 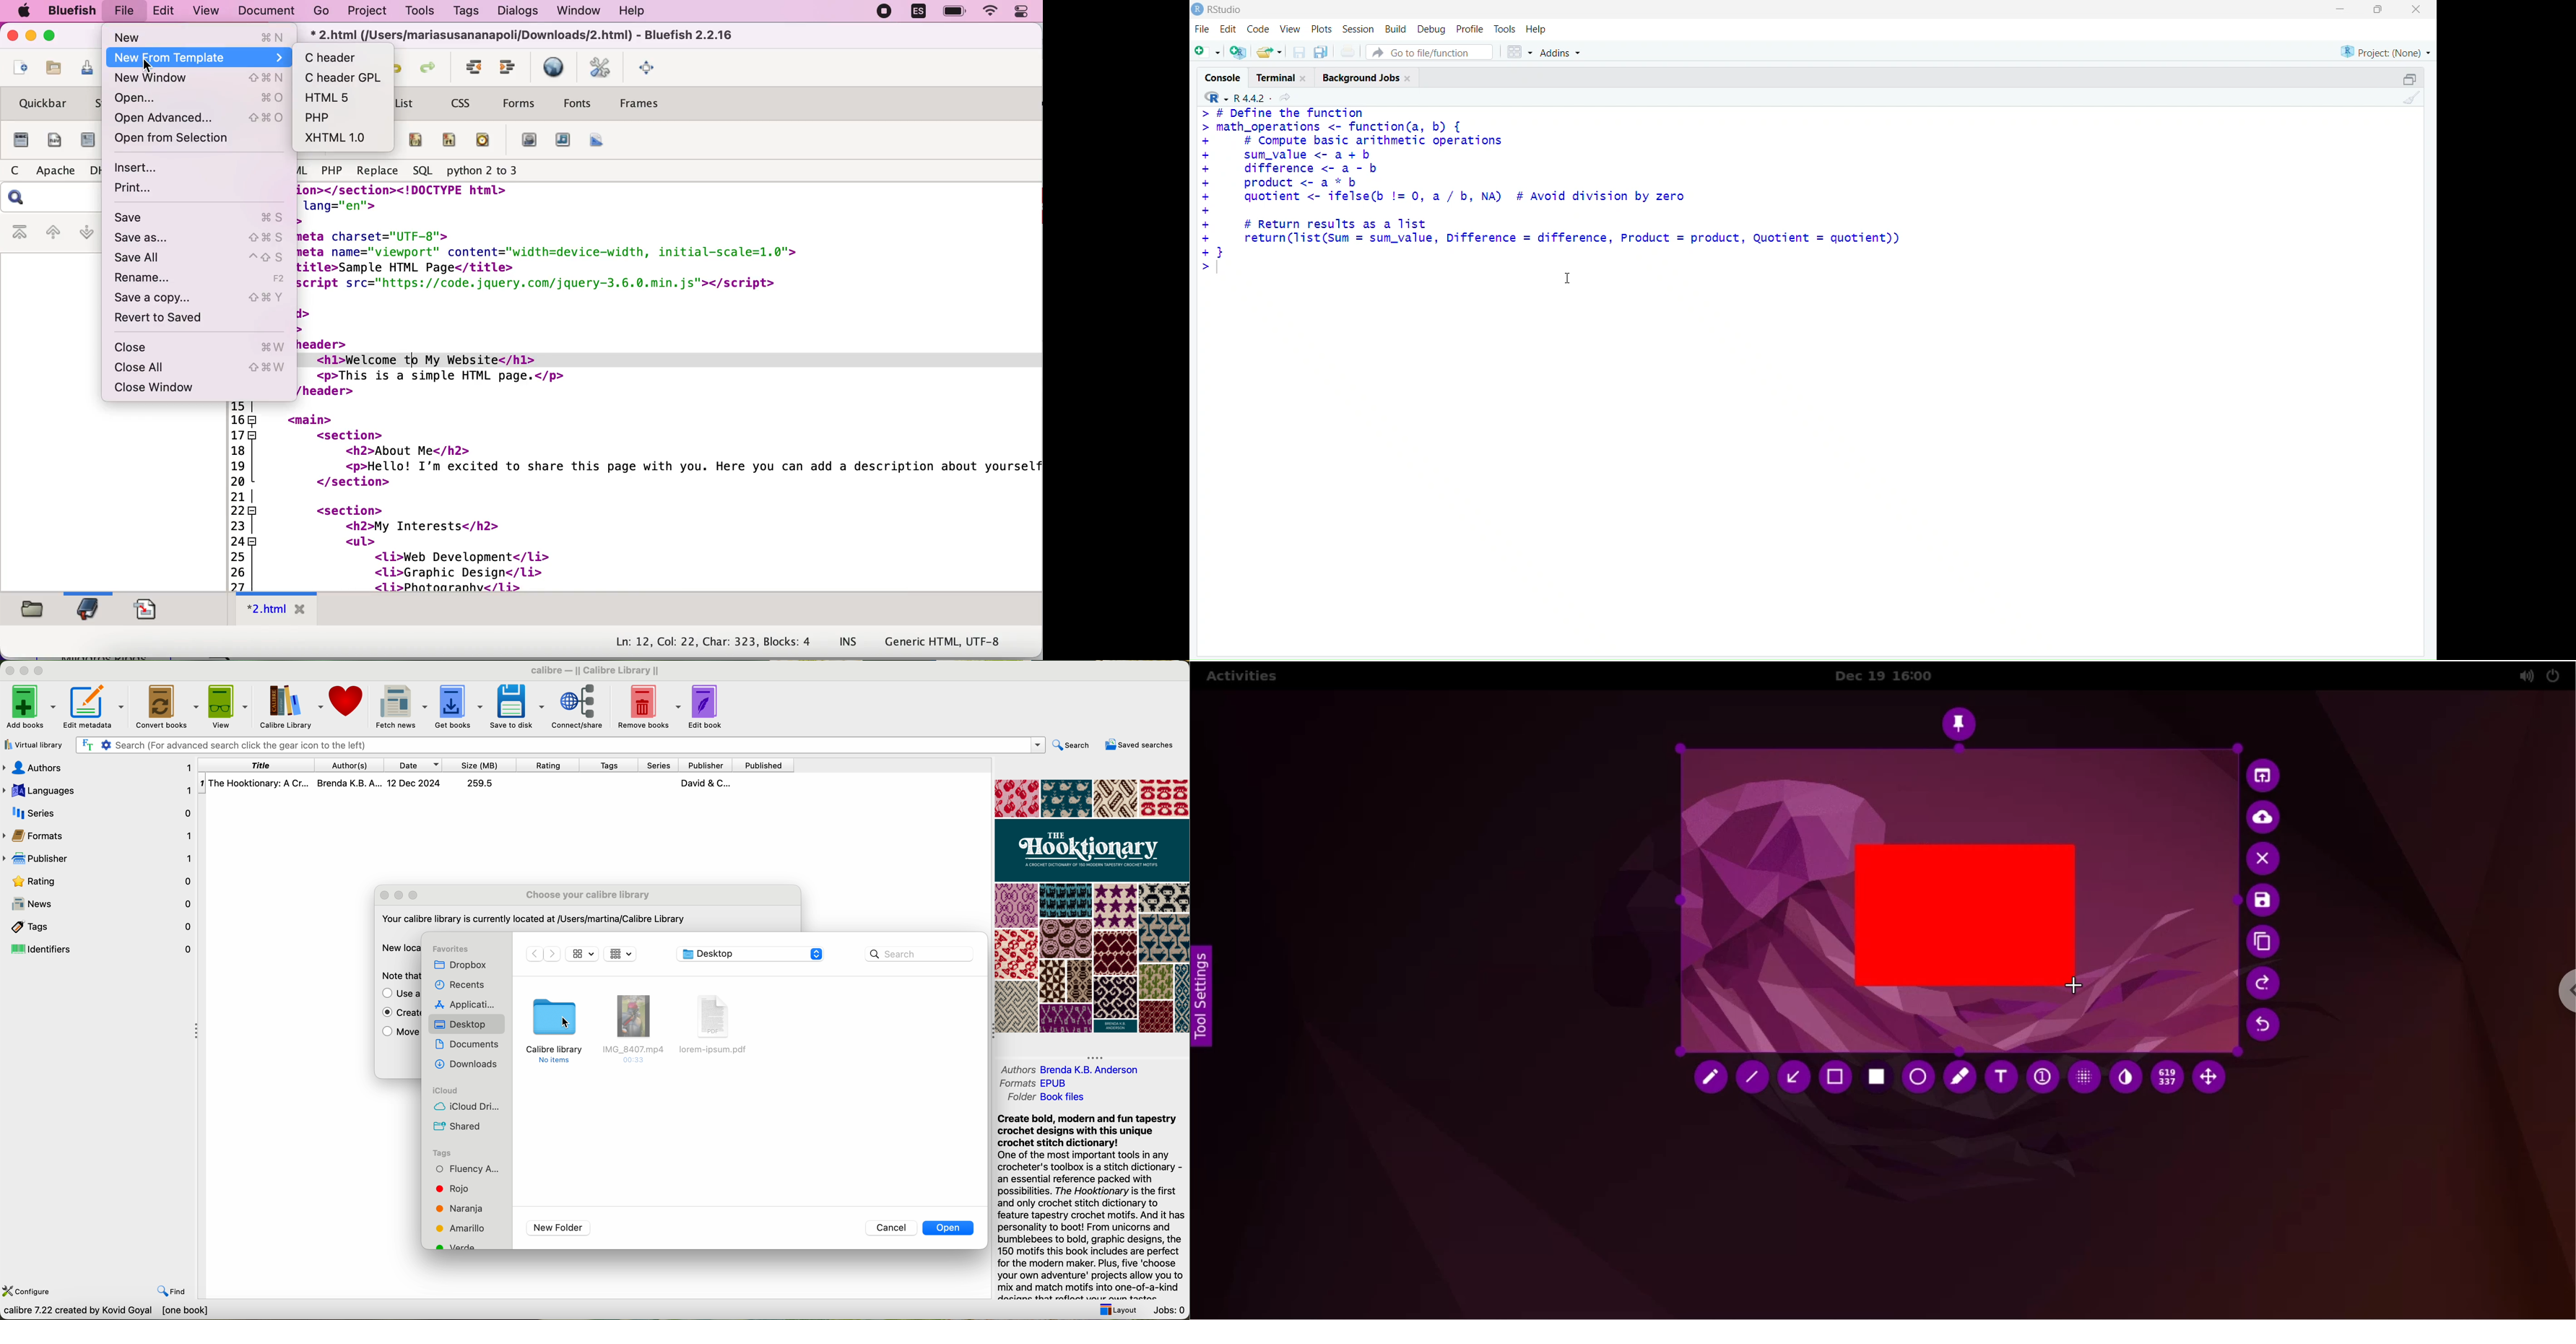 I want to click on Build, so click(x=1393, y=29).